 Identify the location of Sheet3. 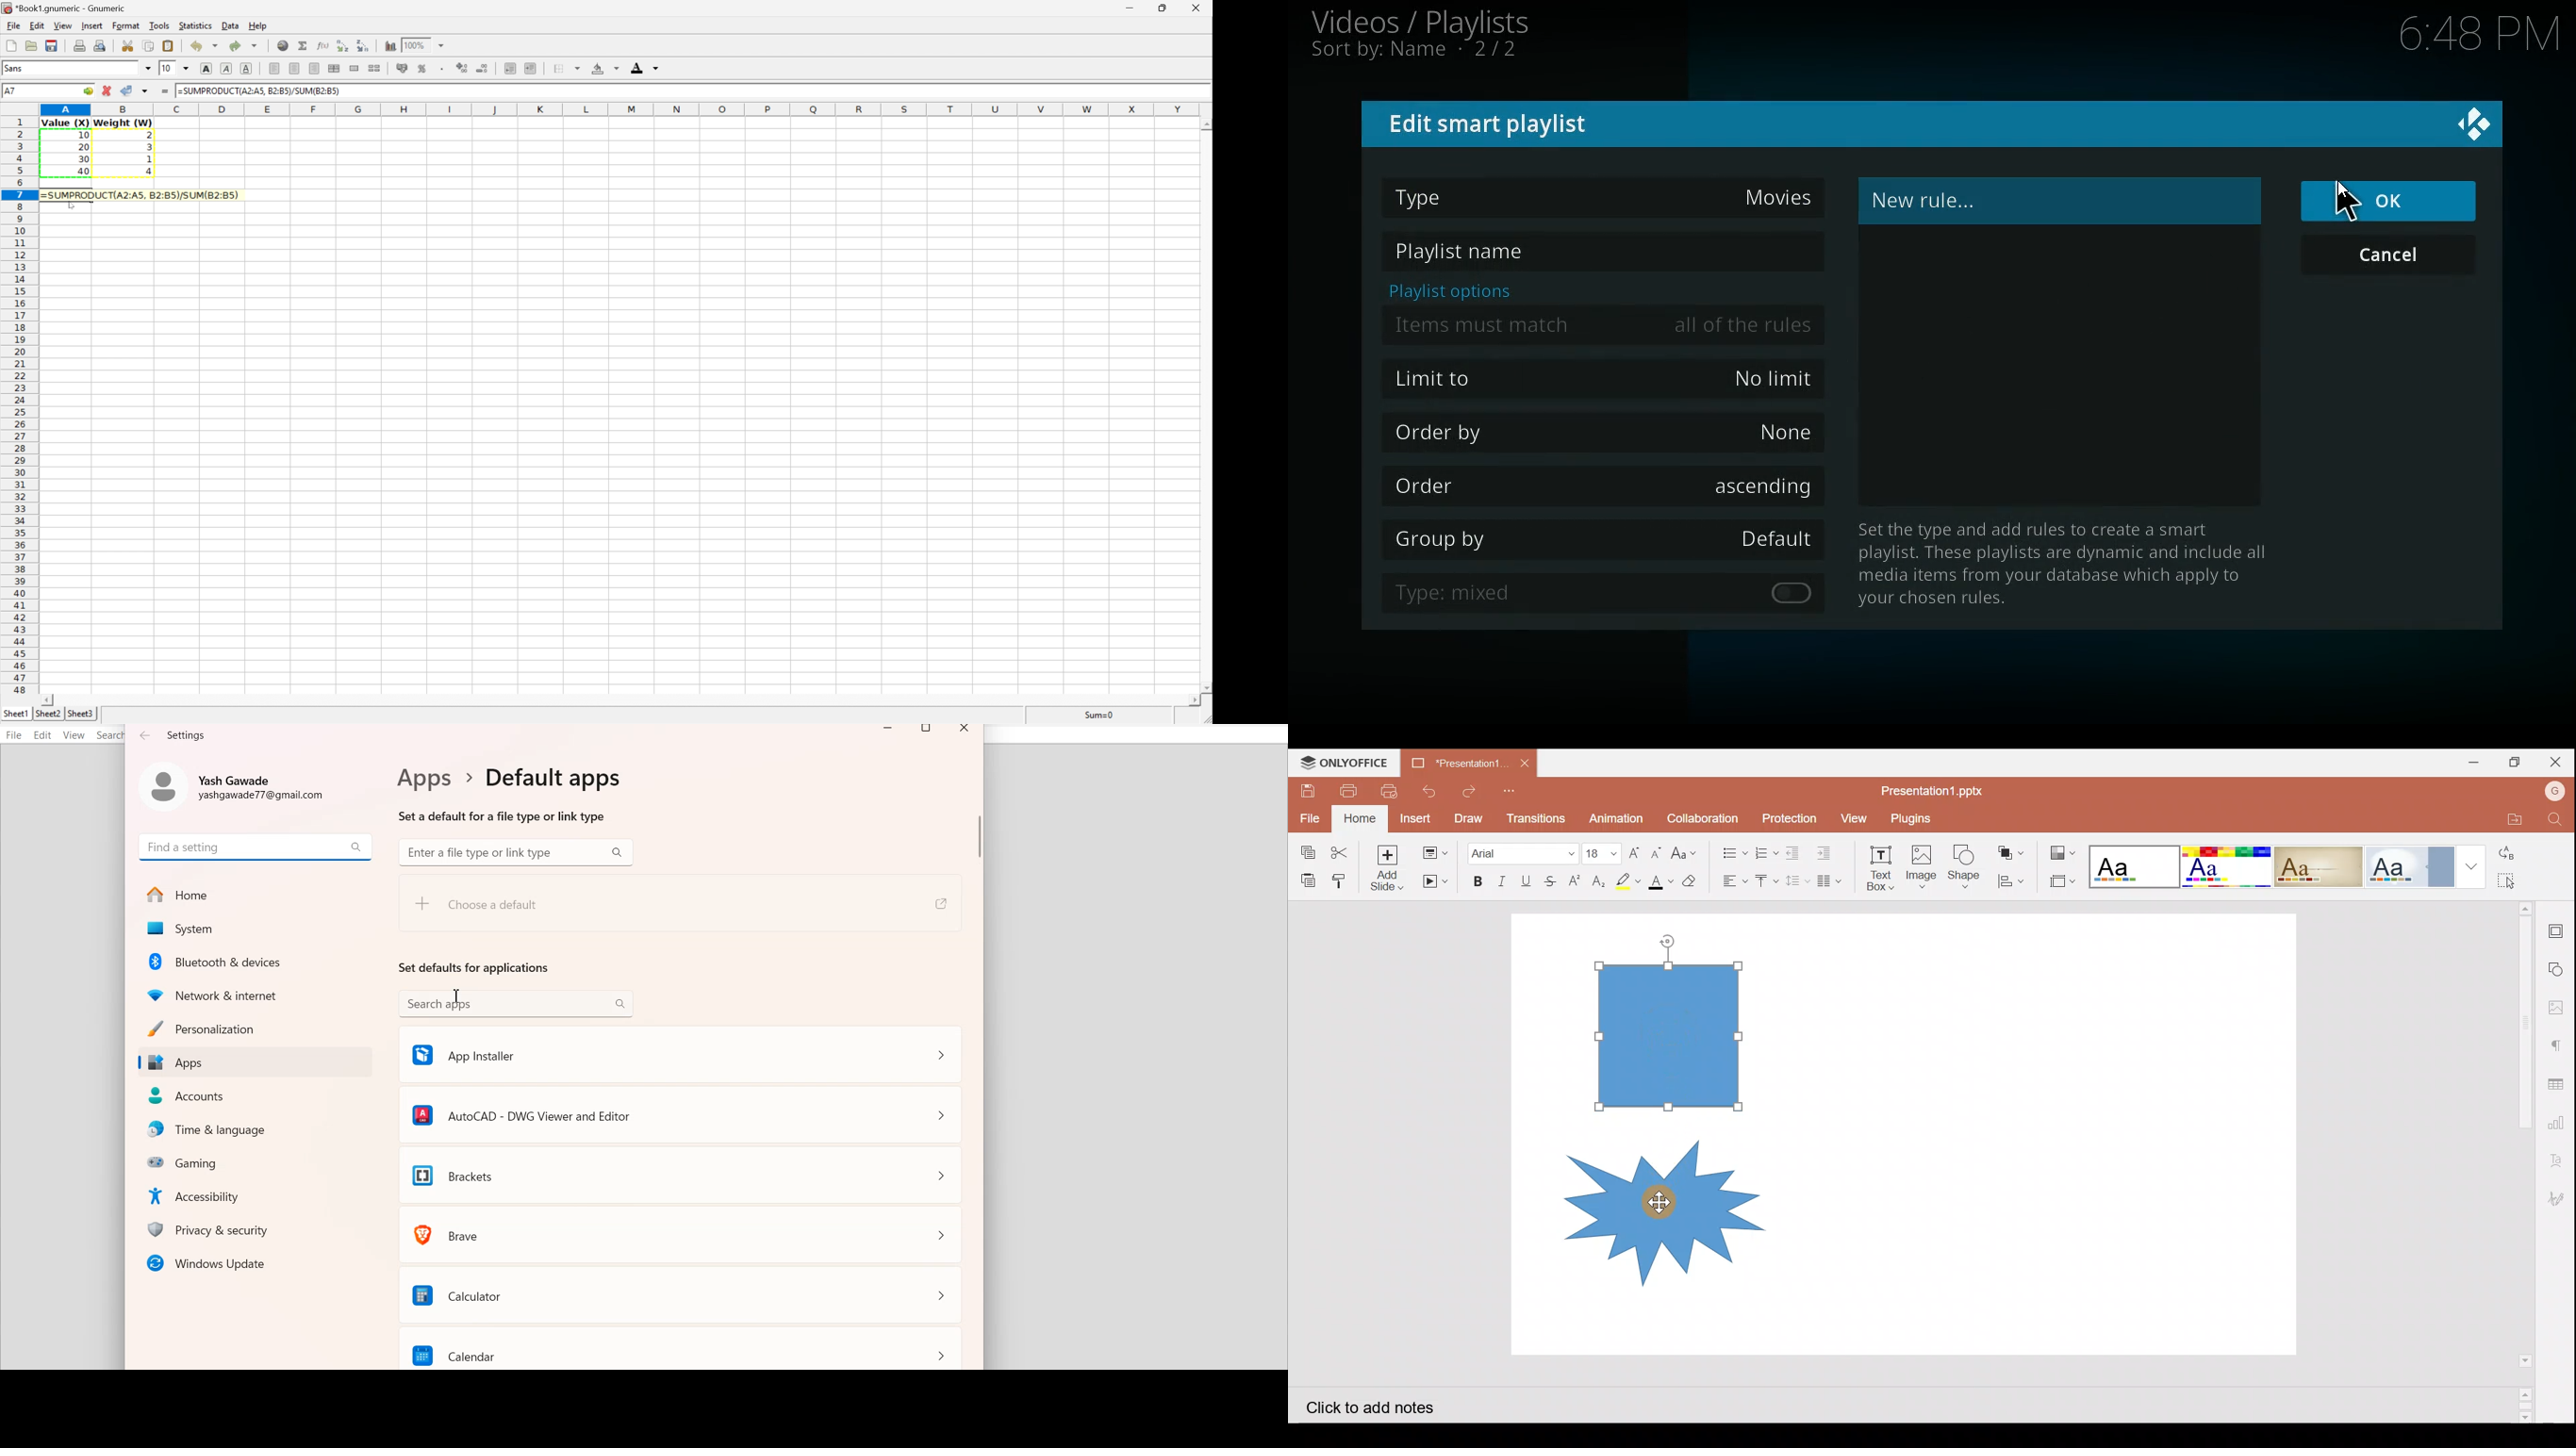
(82, 714).